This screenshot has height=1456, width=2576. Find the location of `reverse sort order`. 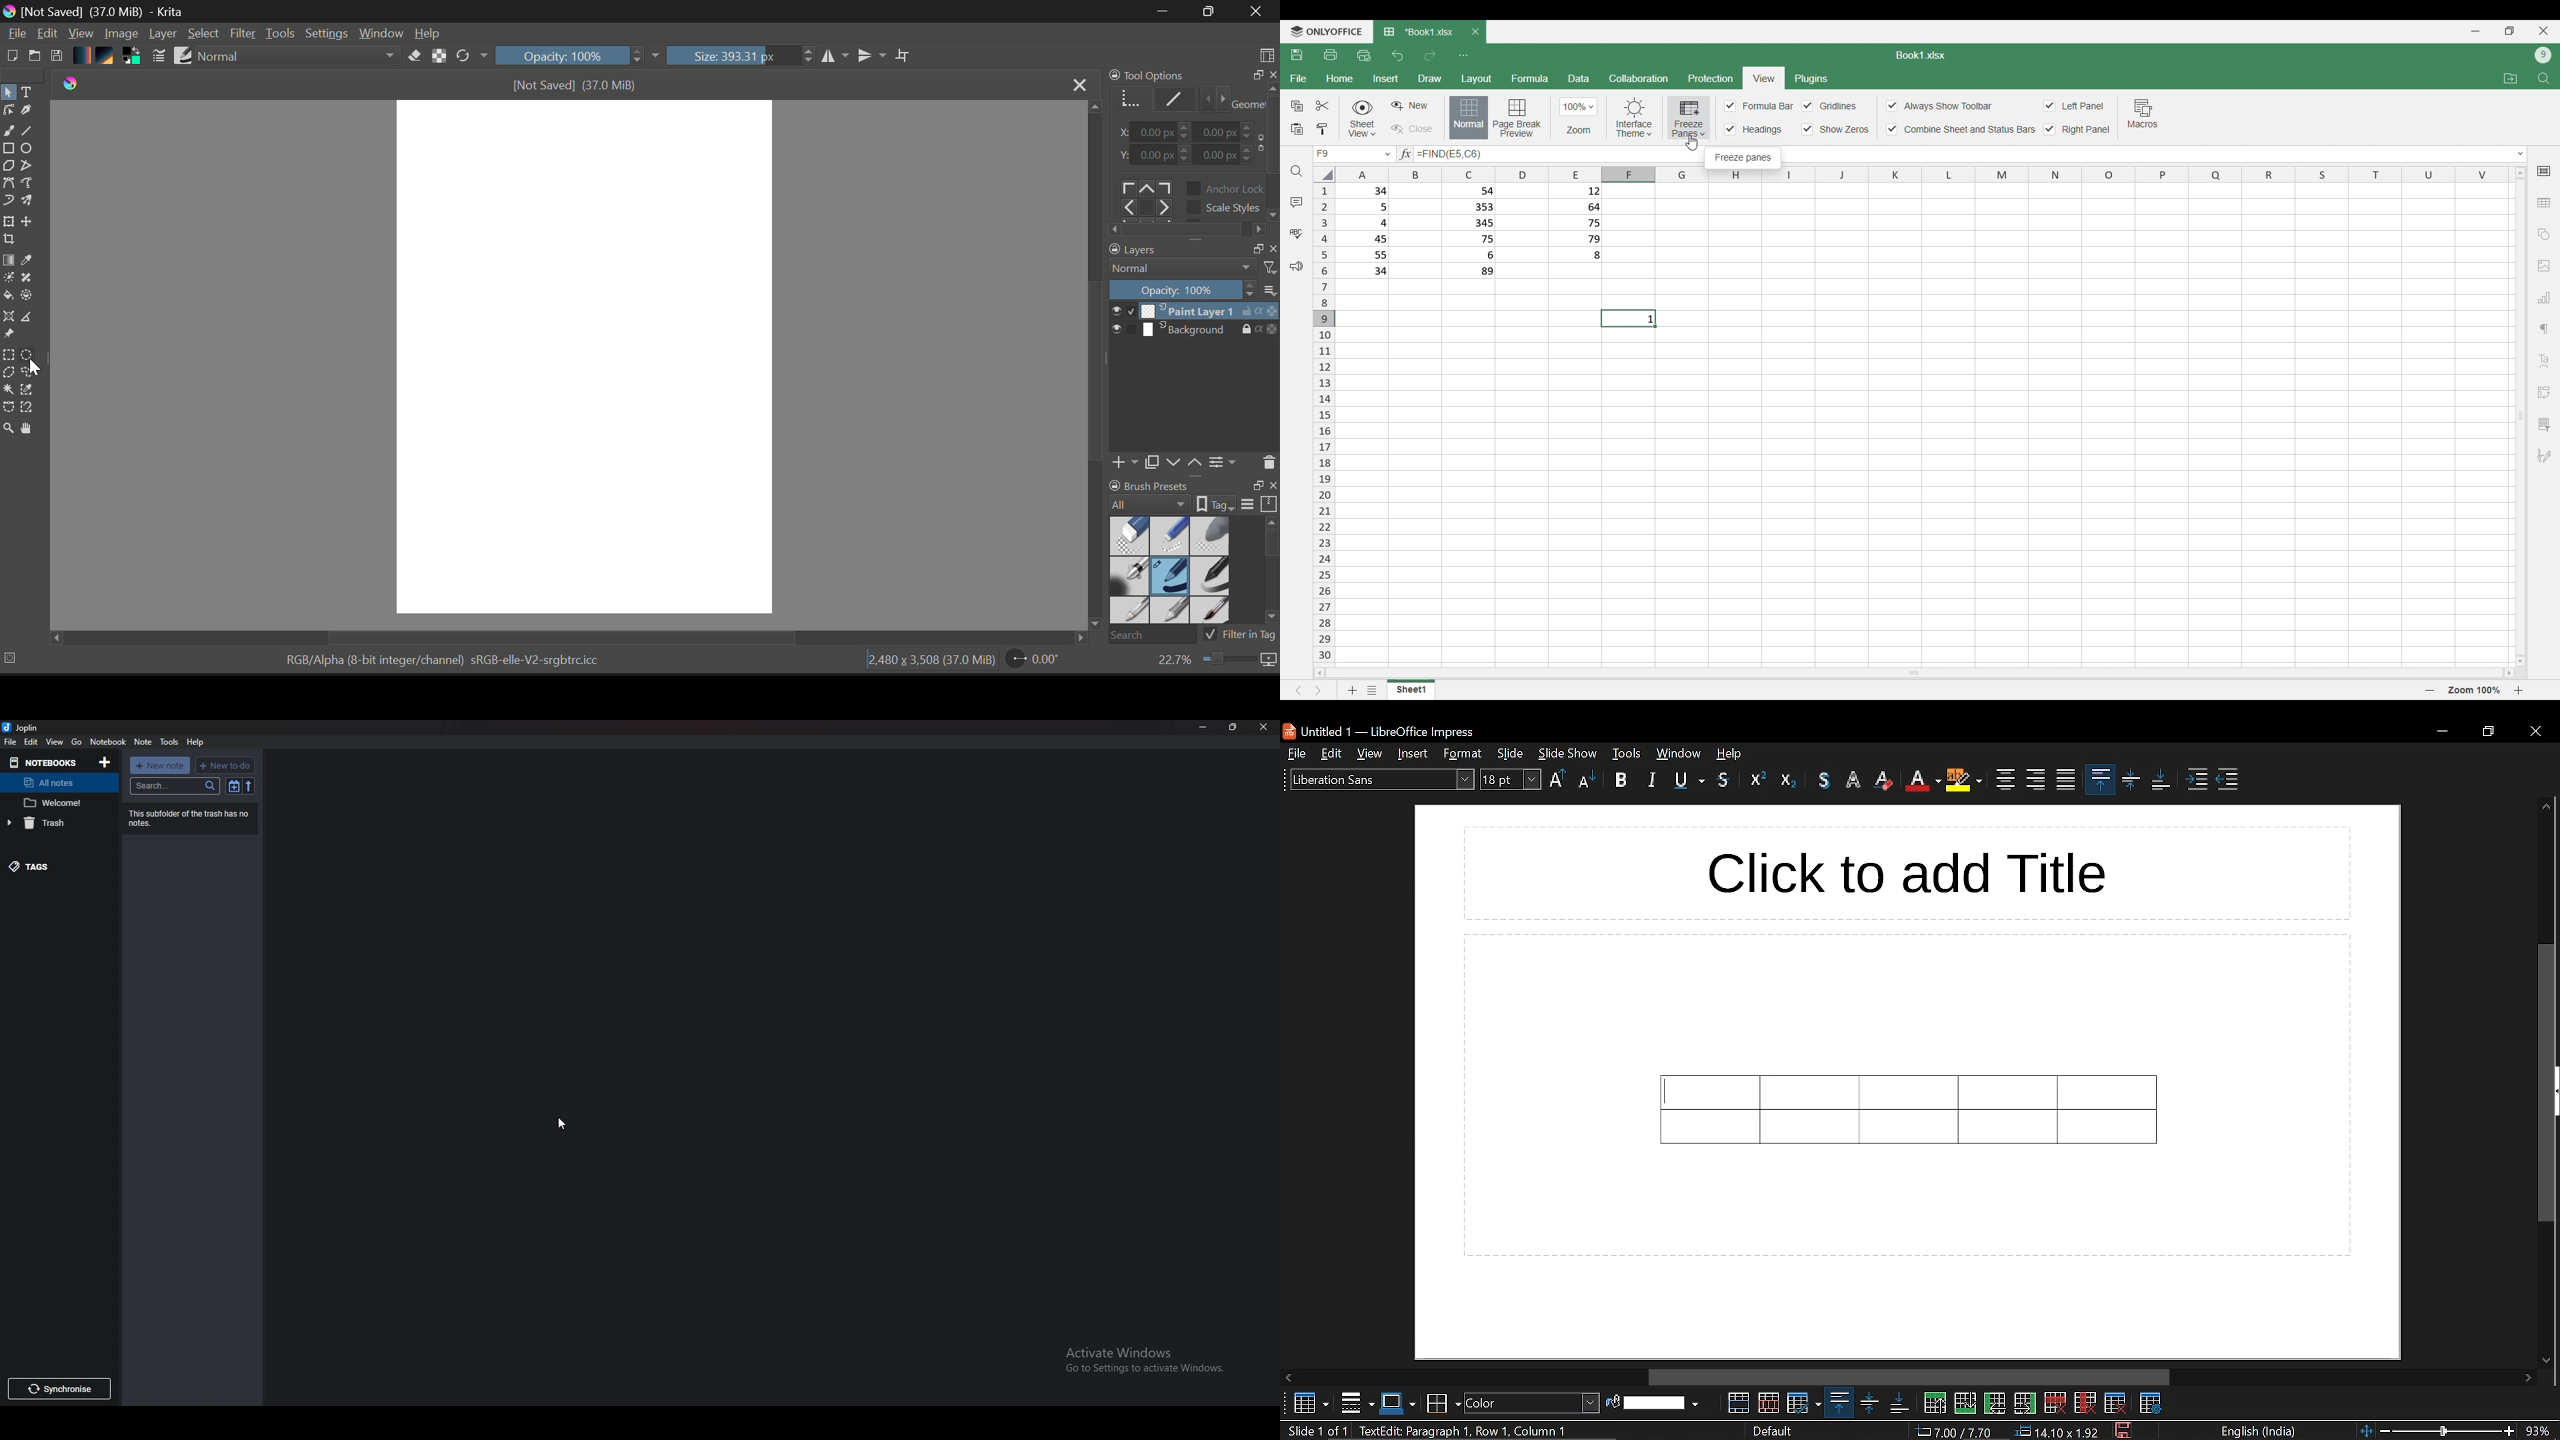

reverse sort order is located at coordinates (249, 787).